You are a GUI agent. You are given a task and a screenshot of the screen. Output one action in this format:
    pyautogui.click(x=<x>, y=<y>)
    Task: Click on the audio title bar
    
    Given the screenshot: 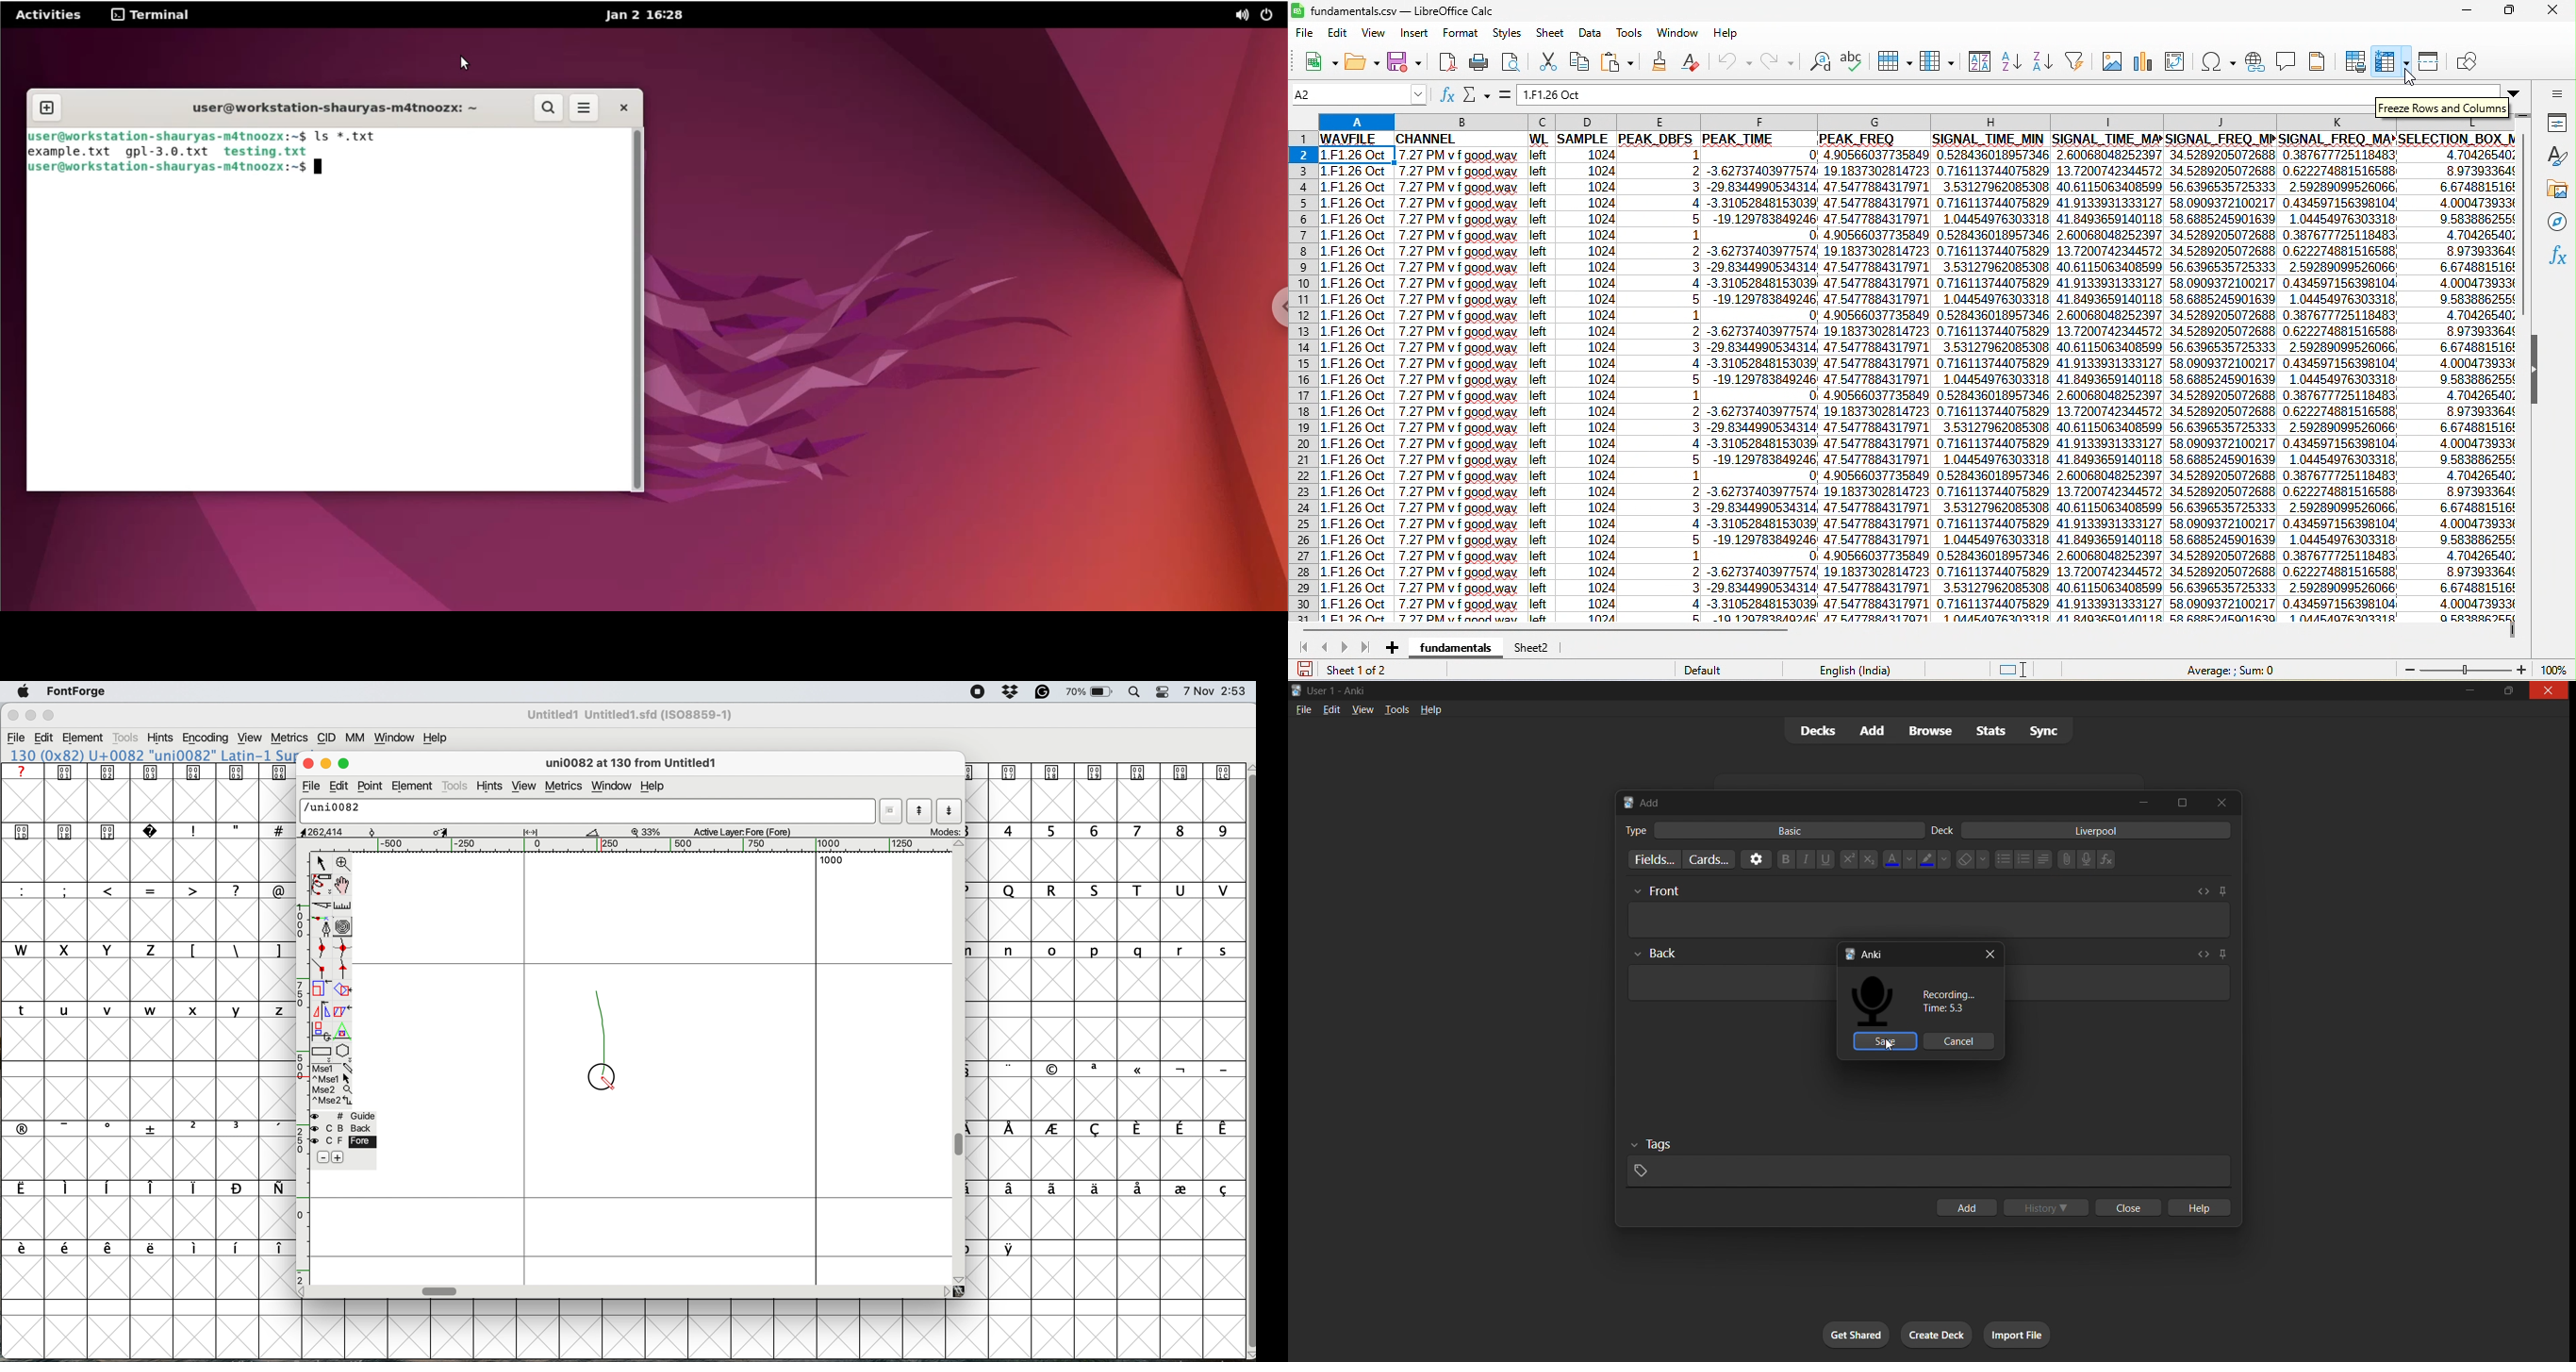 What is the action you would take?
    pyautogui.click(x=1904, y=953)
    